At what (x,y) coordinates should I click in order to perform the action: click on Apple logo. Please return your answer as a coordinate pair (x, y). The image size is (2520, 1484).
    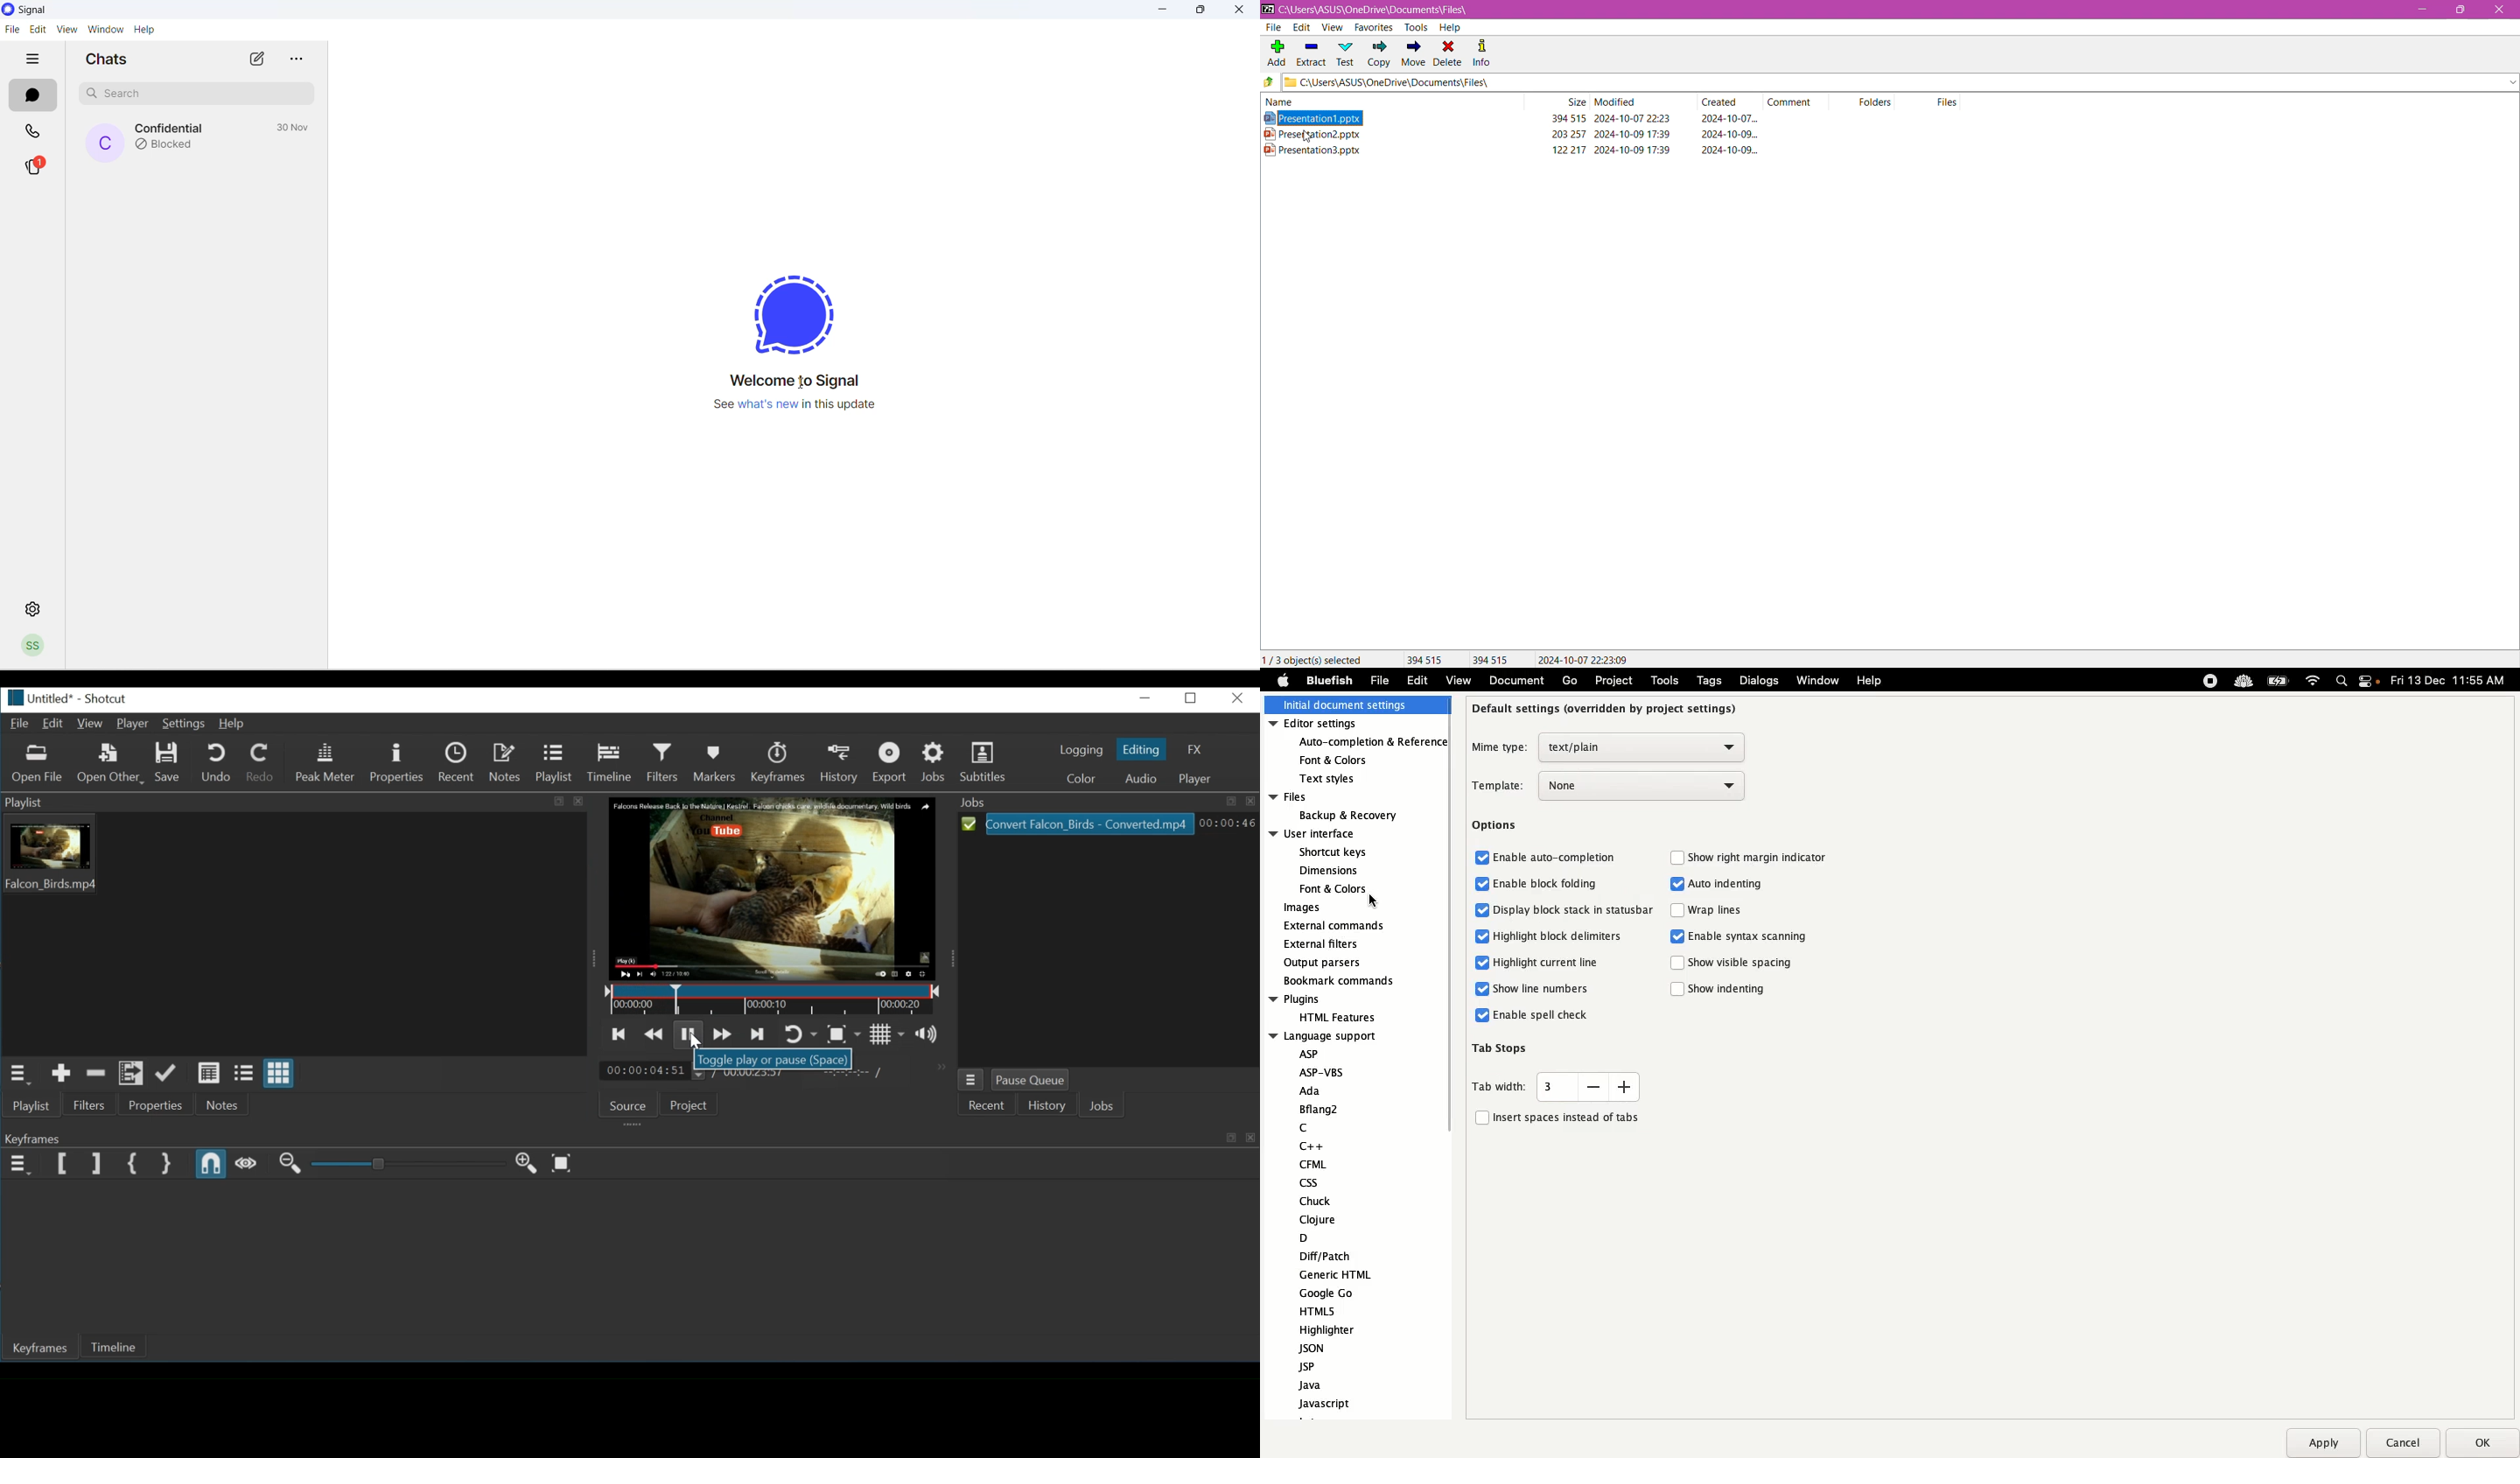
    Looking at the image, I should click on (1283, 680).